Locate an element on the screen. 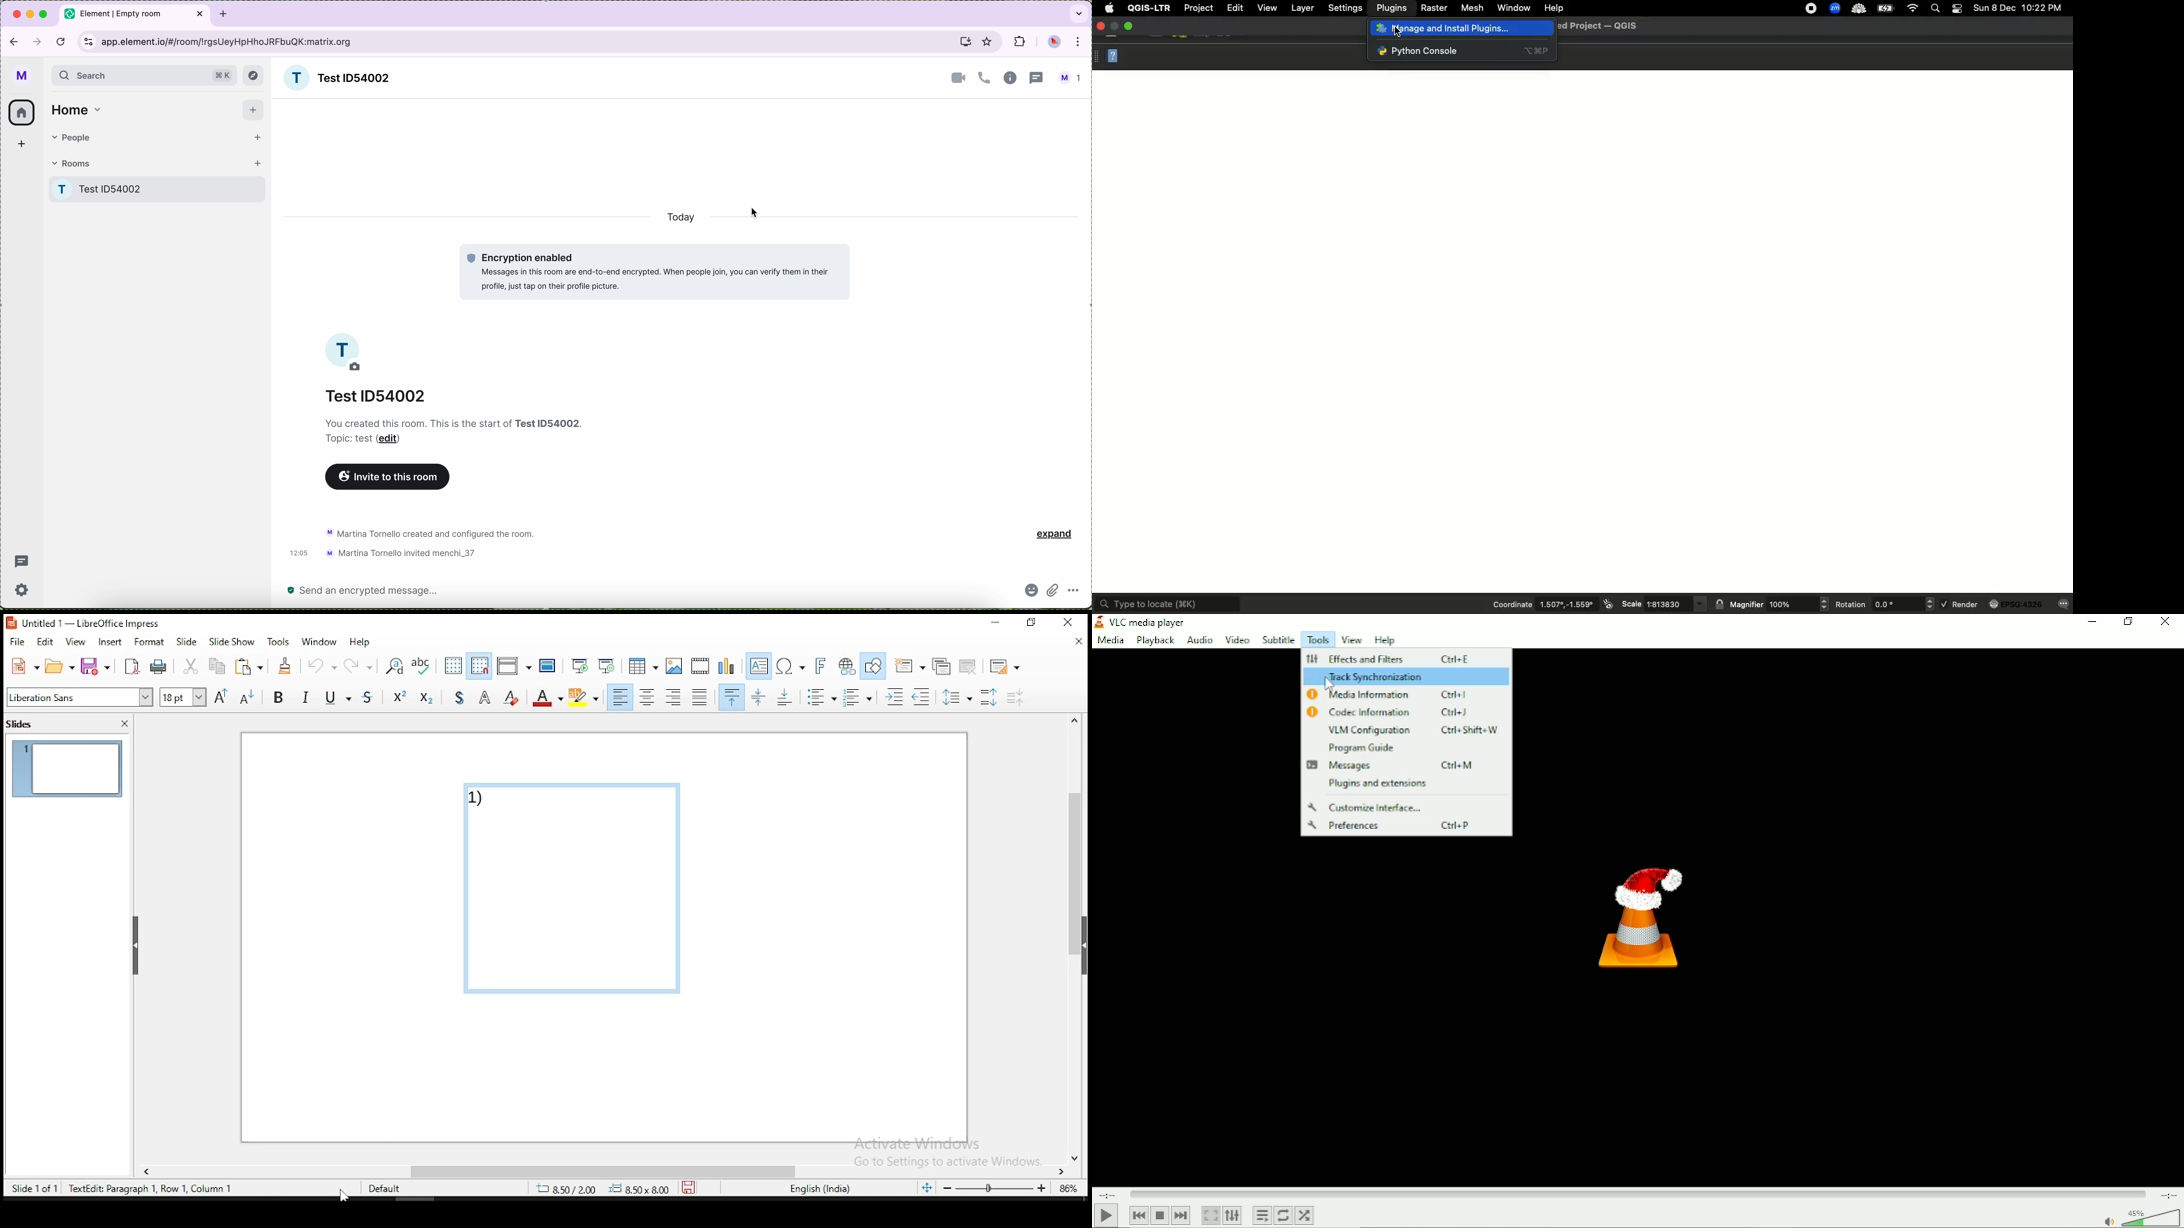 The width and height of the screenshot is (2184, 1232). toggle ordered list is located at coordinates (856, 698).